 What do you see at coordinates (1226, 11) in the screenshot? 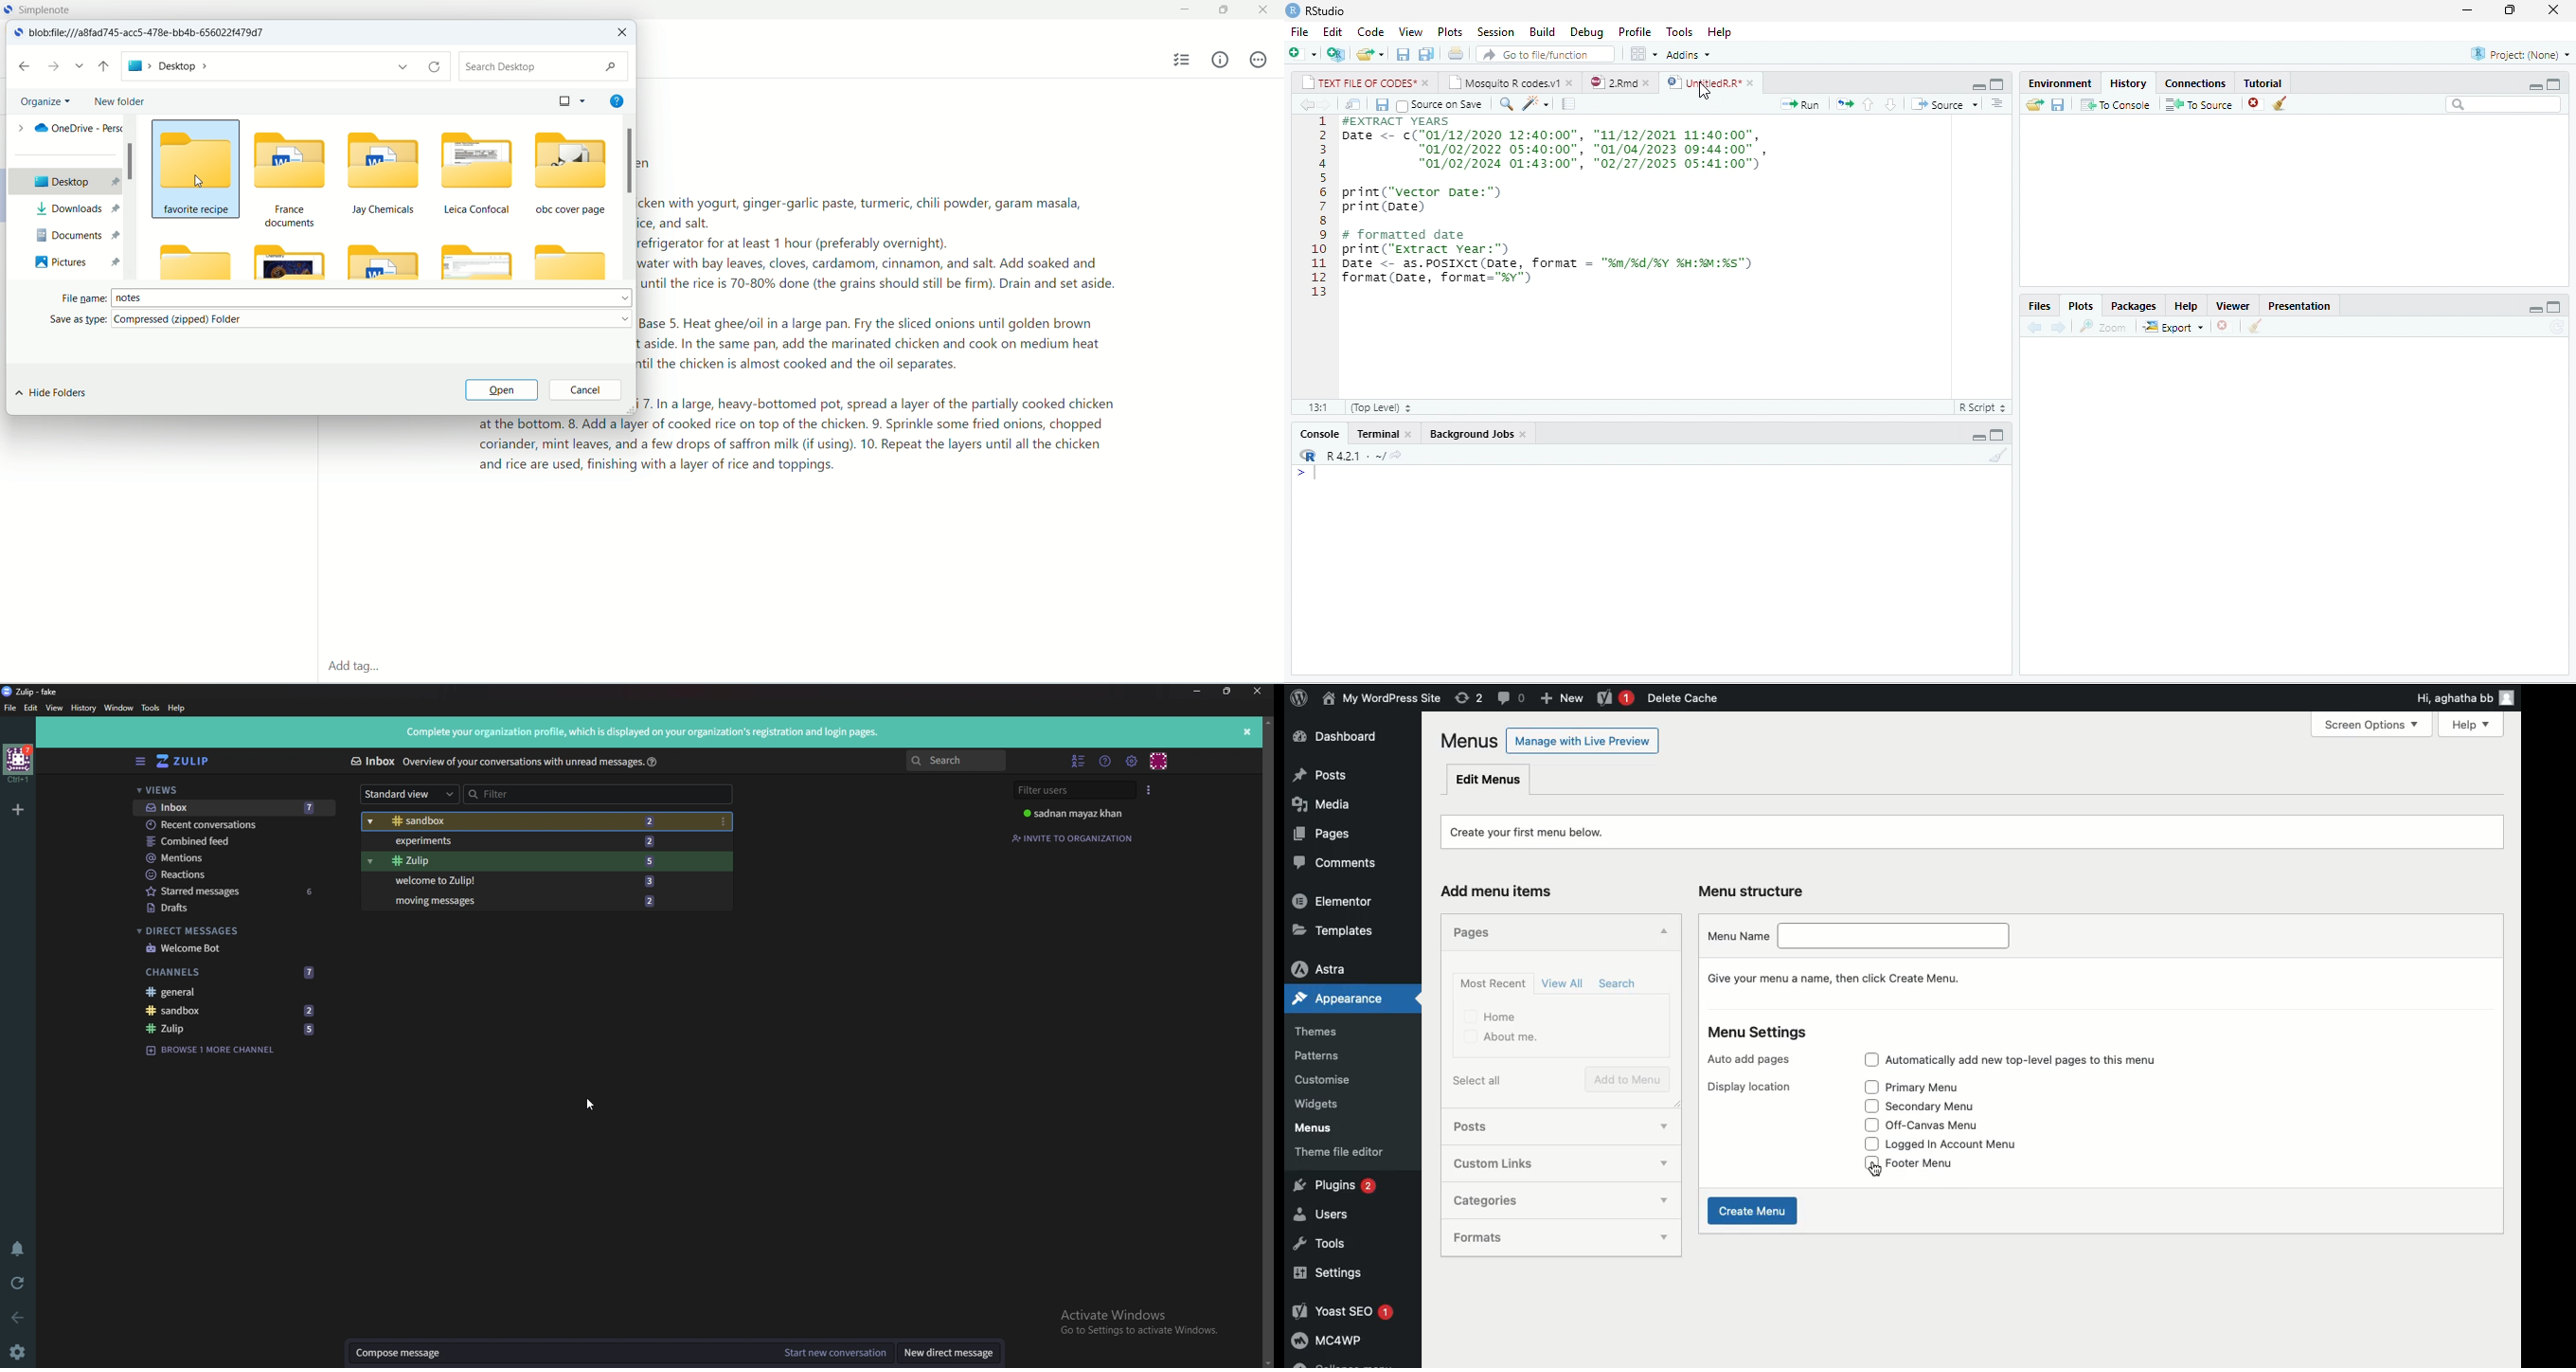
I see `maximize` at bounding box center [1226, 11].